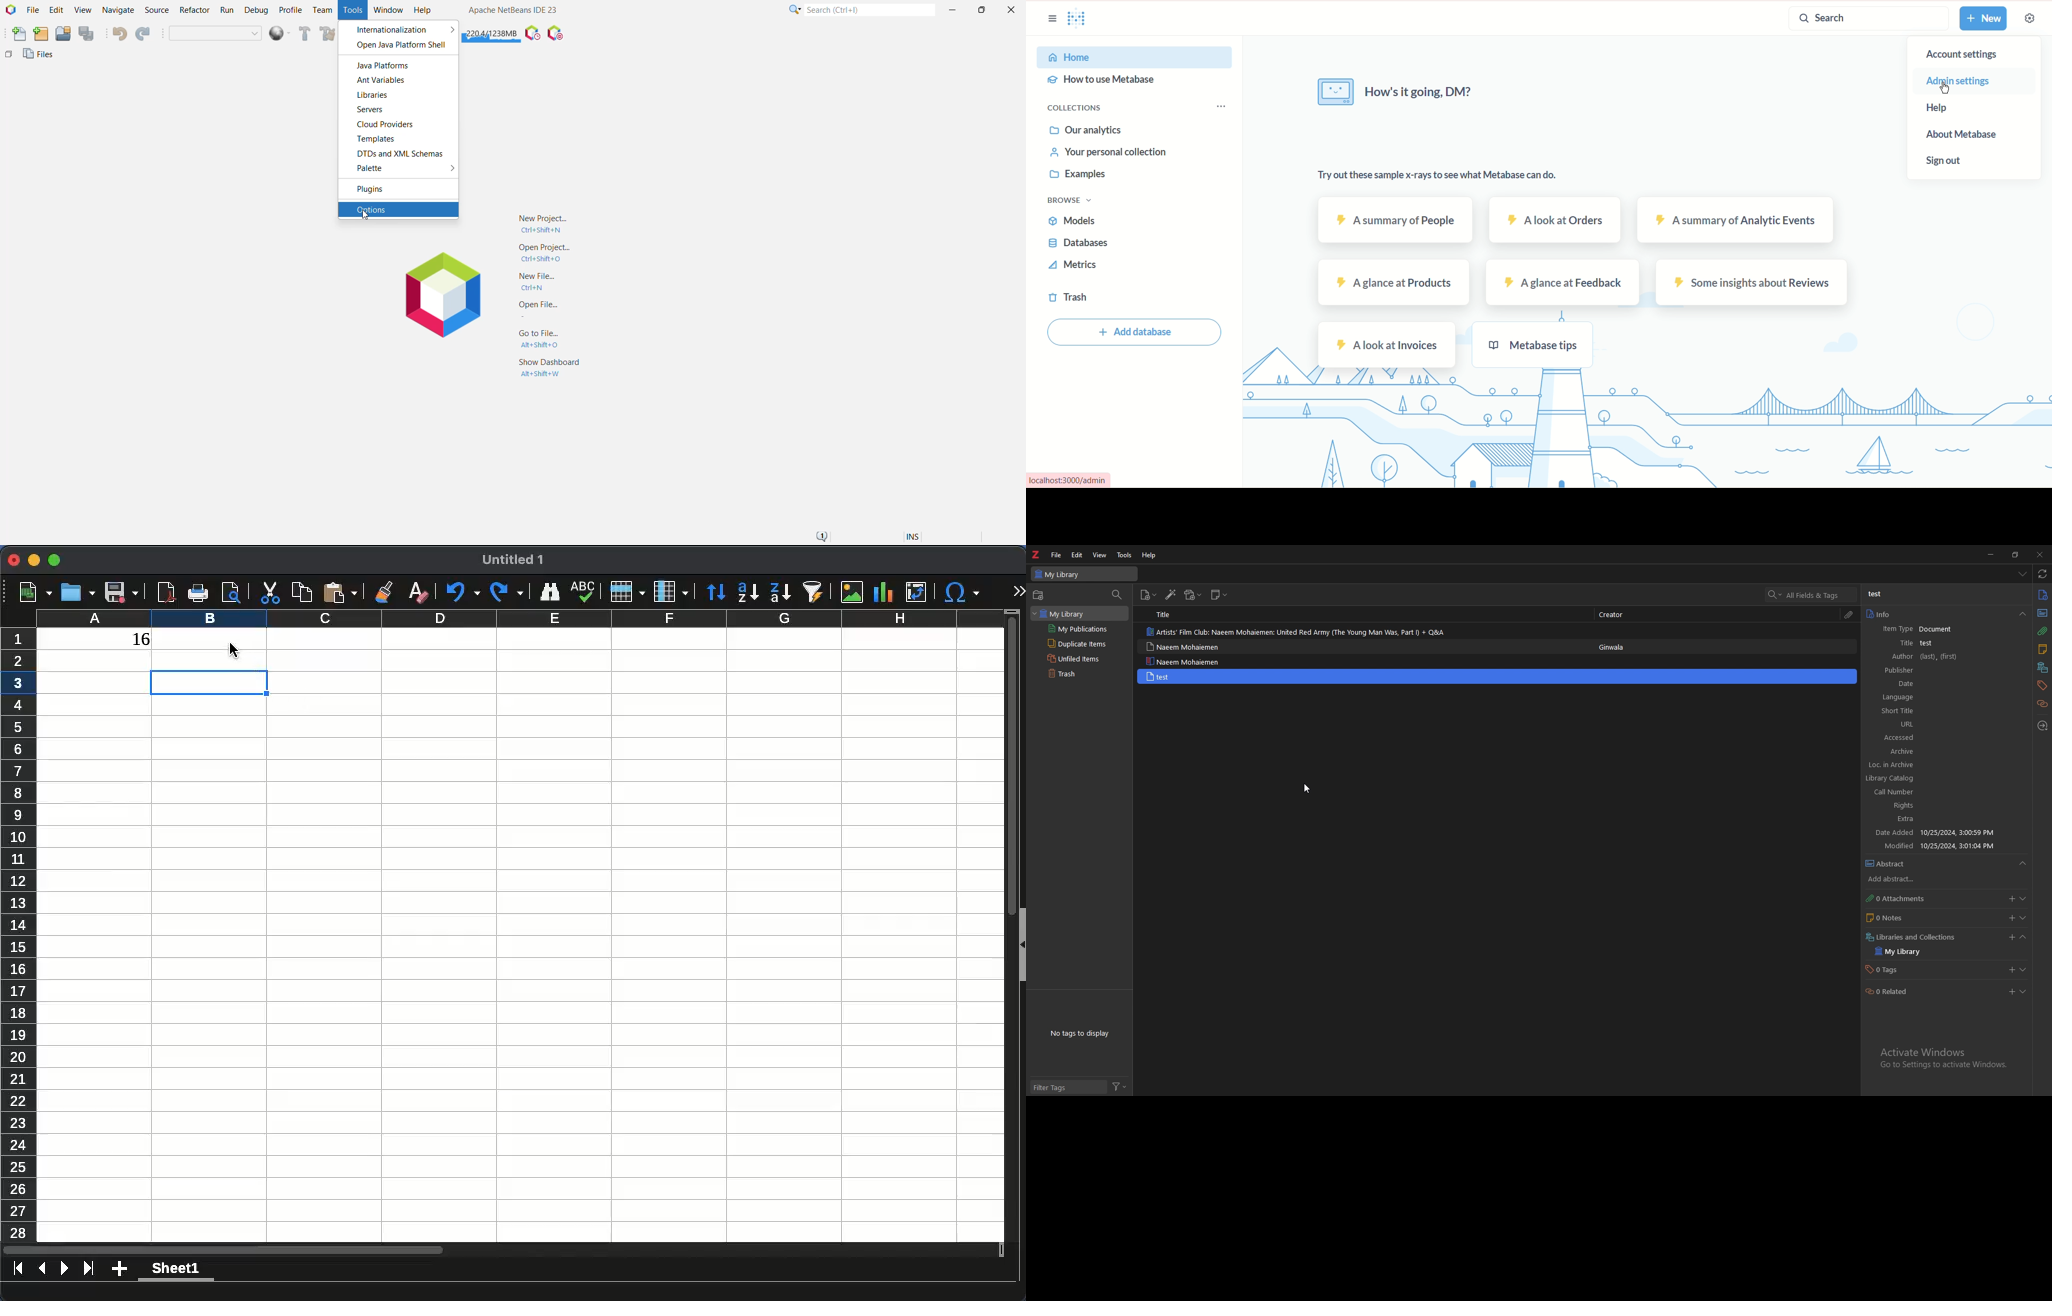  I want to click on Libraries and Collection, so click(1910, 938).